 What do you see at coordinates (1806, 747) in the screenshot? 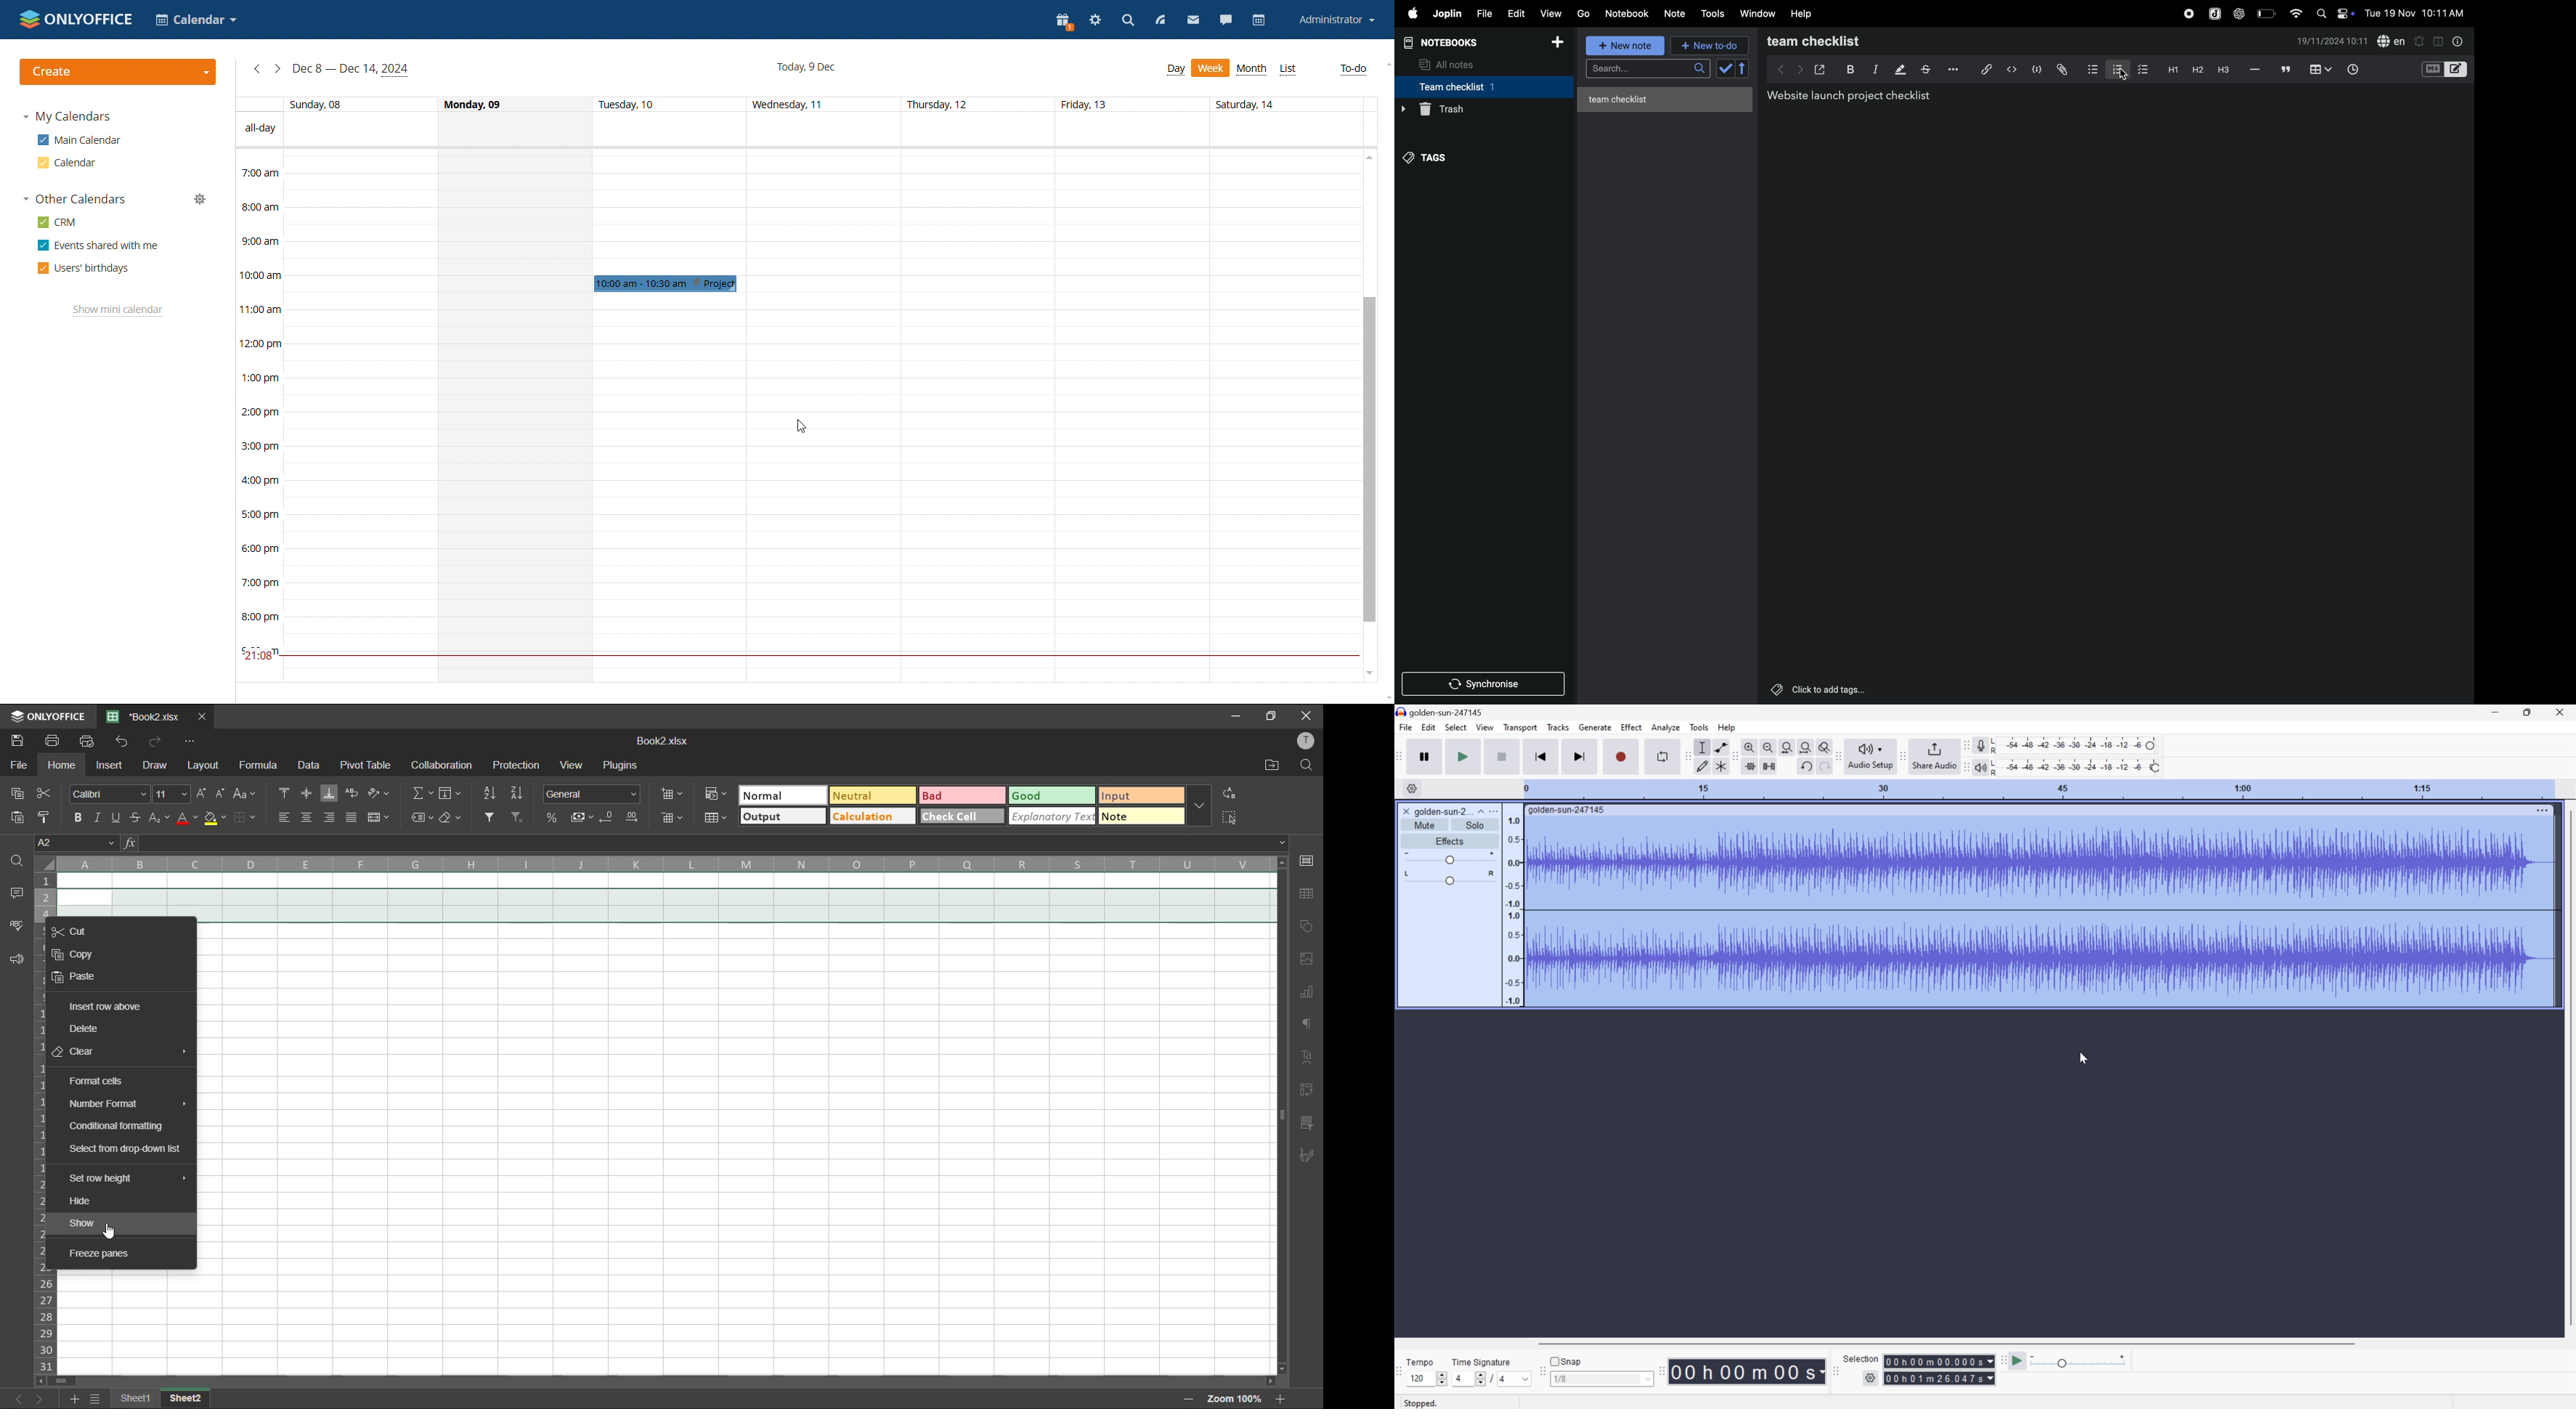
I see `Fit project to width` at bounding box center [1806, 747].